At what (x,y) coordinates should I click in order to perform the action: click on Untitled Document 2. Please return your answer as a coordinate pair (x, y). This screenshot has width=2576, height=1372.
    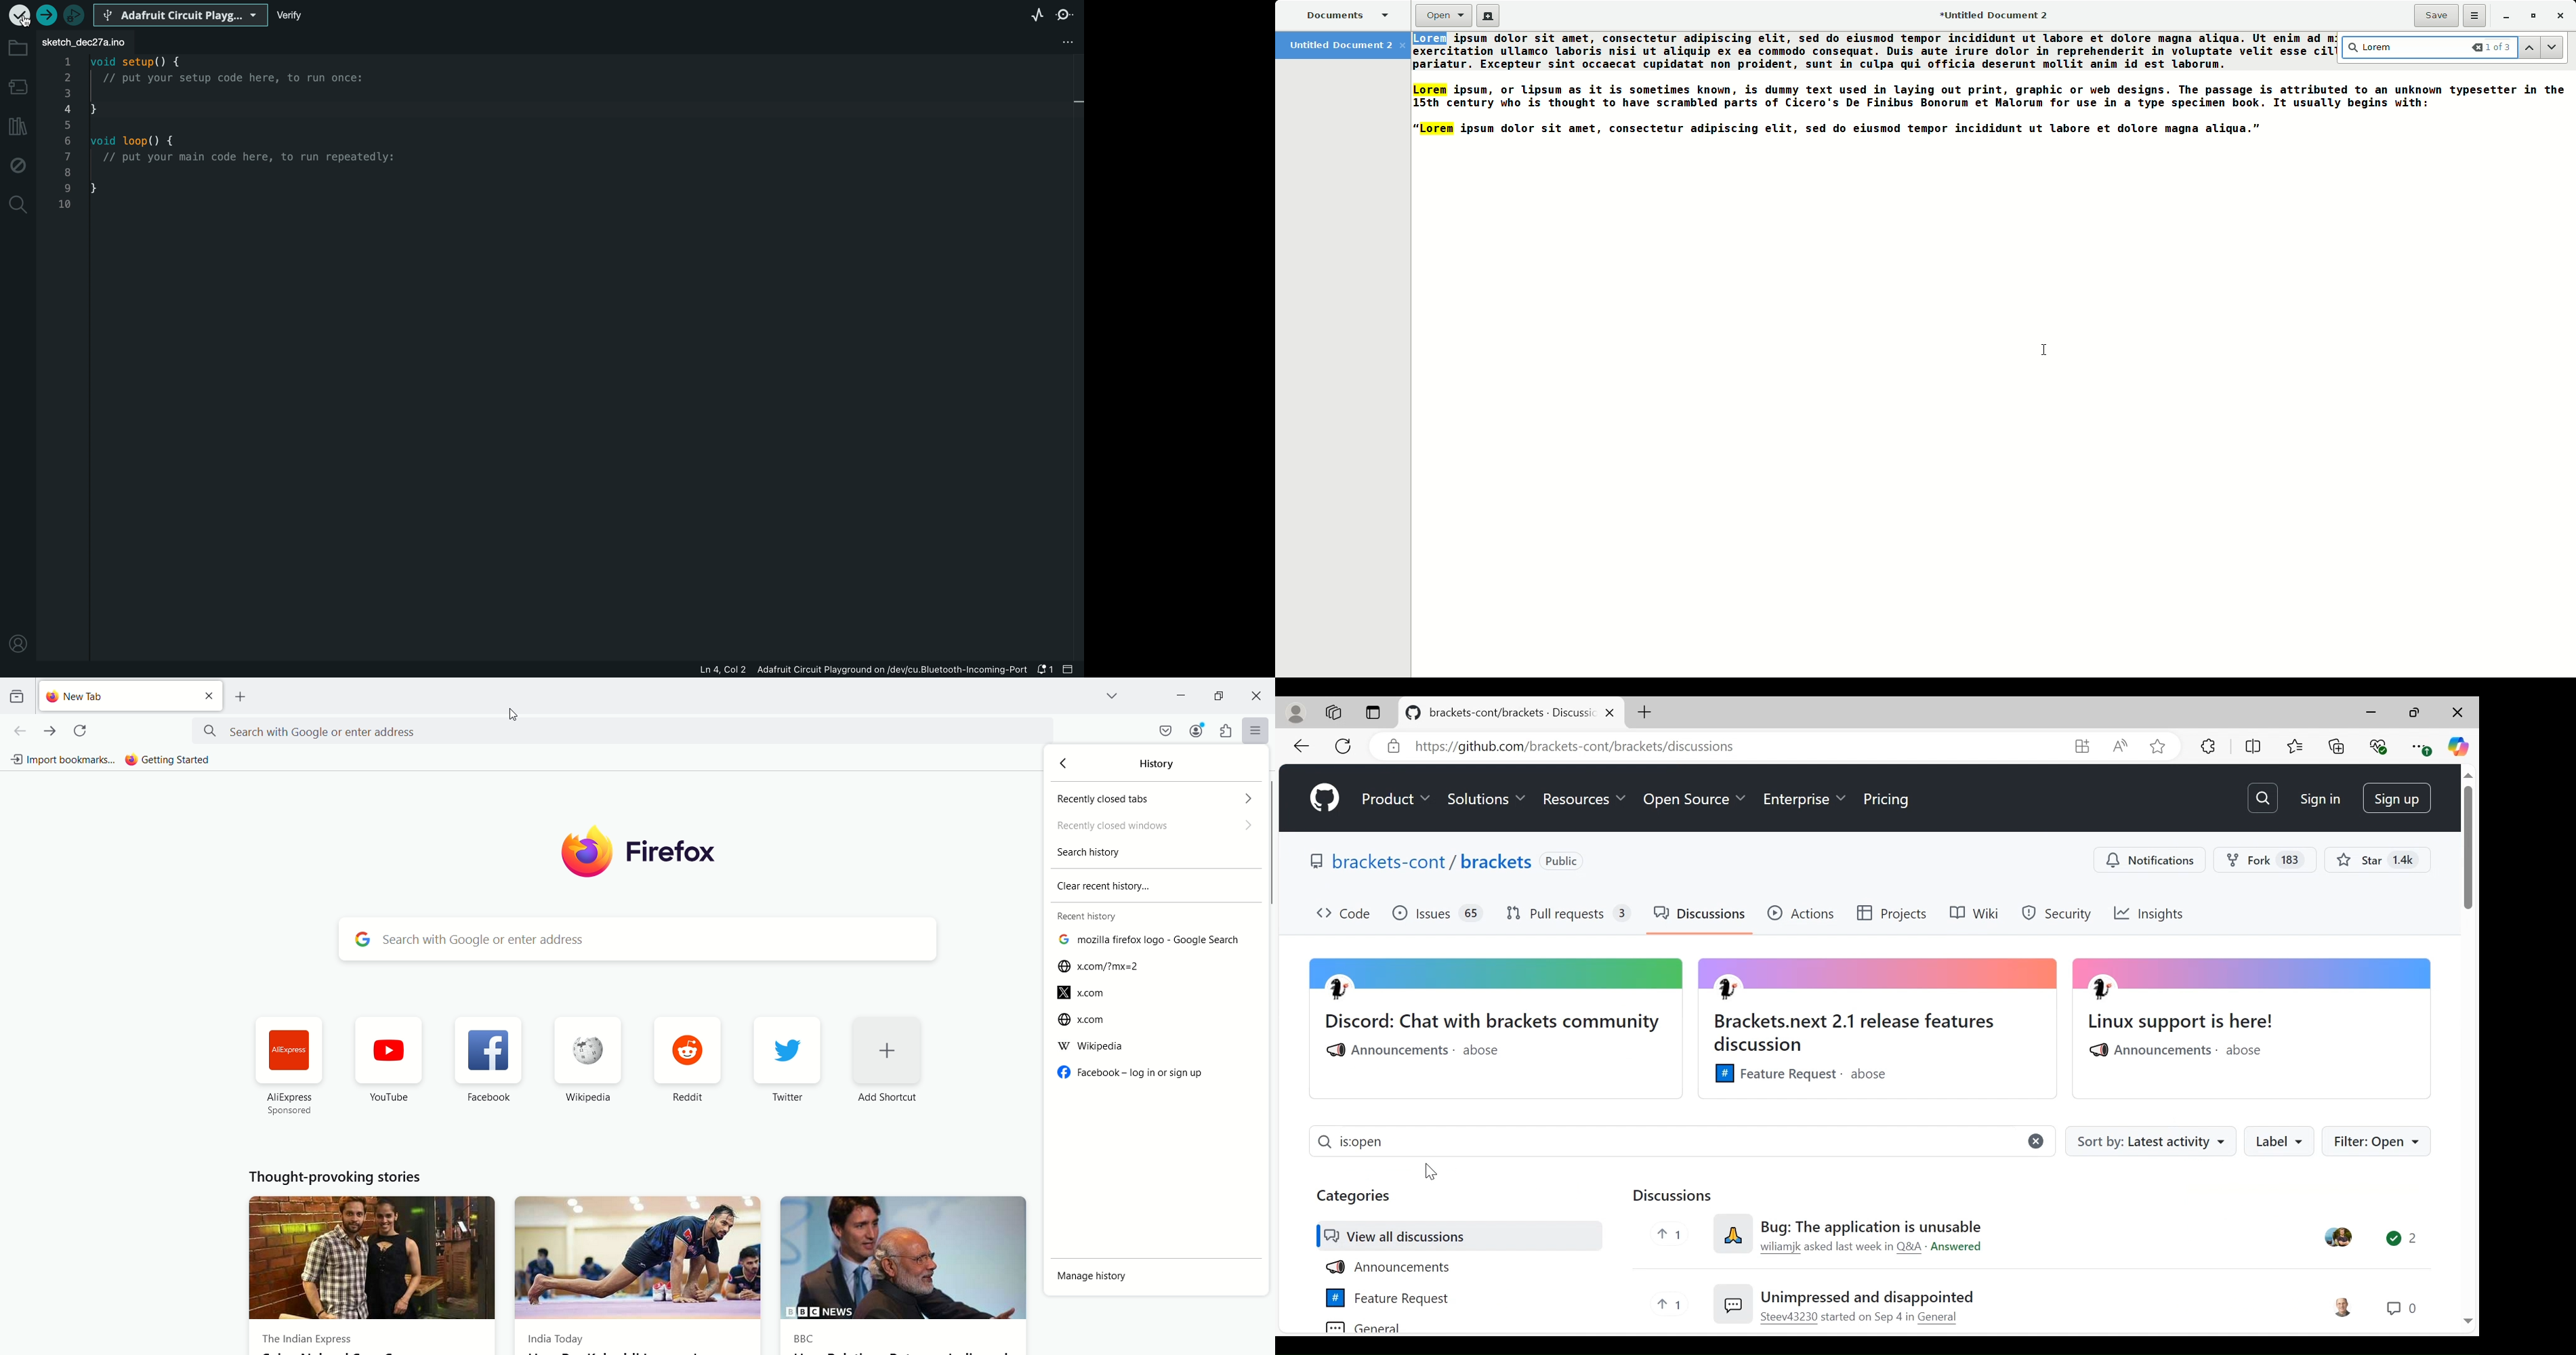
    Looking at the image, I should click on (1992, 14).